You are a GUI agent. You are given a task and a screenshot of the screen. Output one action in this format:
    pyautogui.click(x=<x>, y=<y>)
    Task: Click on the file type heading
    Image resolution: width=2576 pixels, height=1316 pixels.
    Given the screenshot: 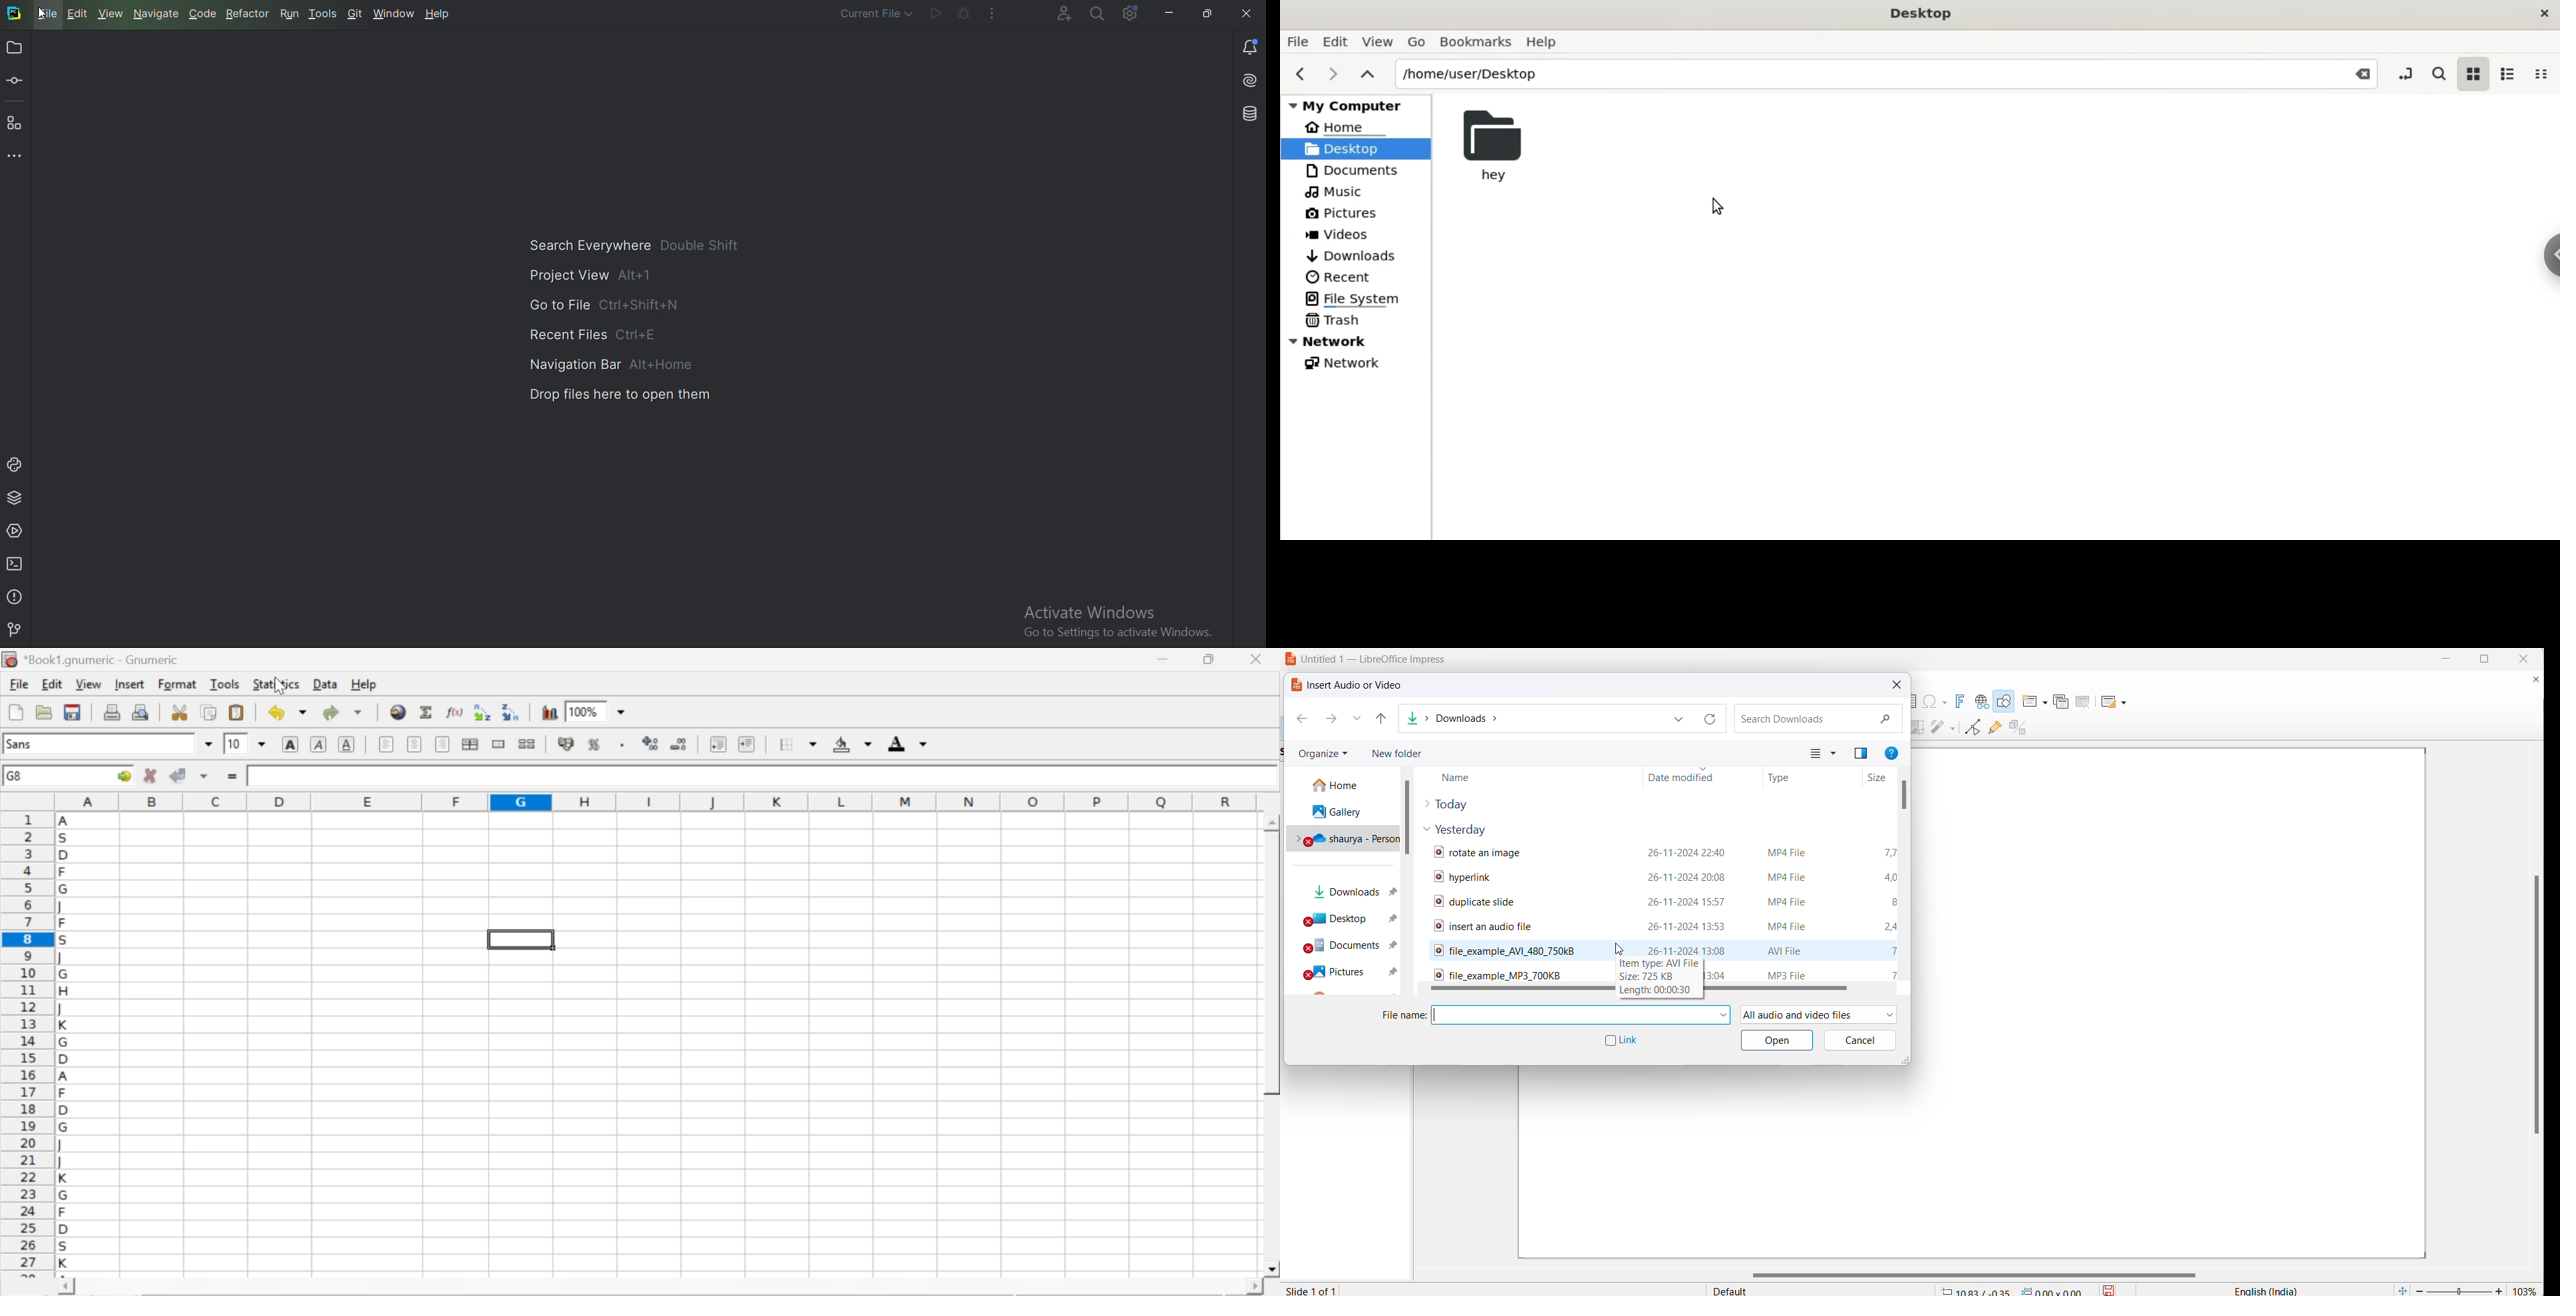 What is the action you would take?
    pyautogui.click(x=1789, y=775)
    